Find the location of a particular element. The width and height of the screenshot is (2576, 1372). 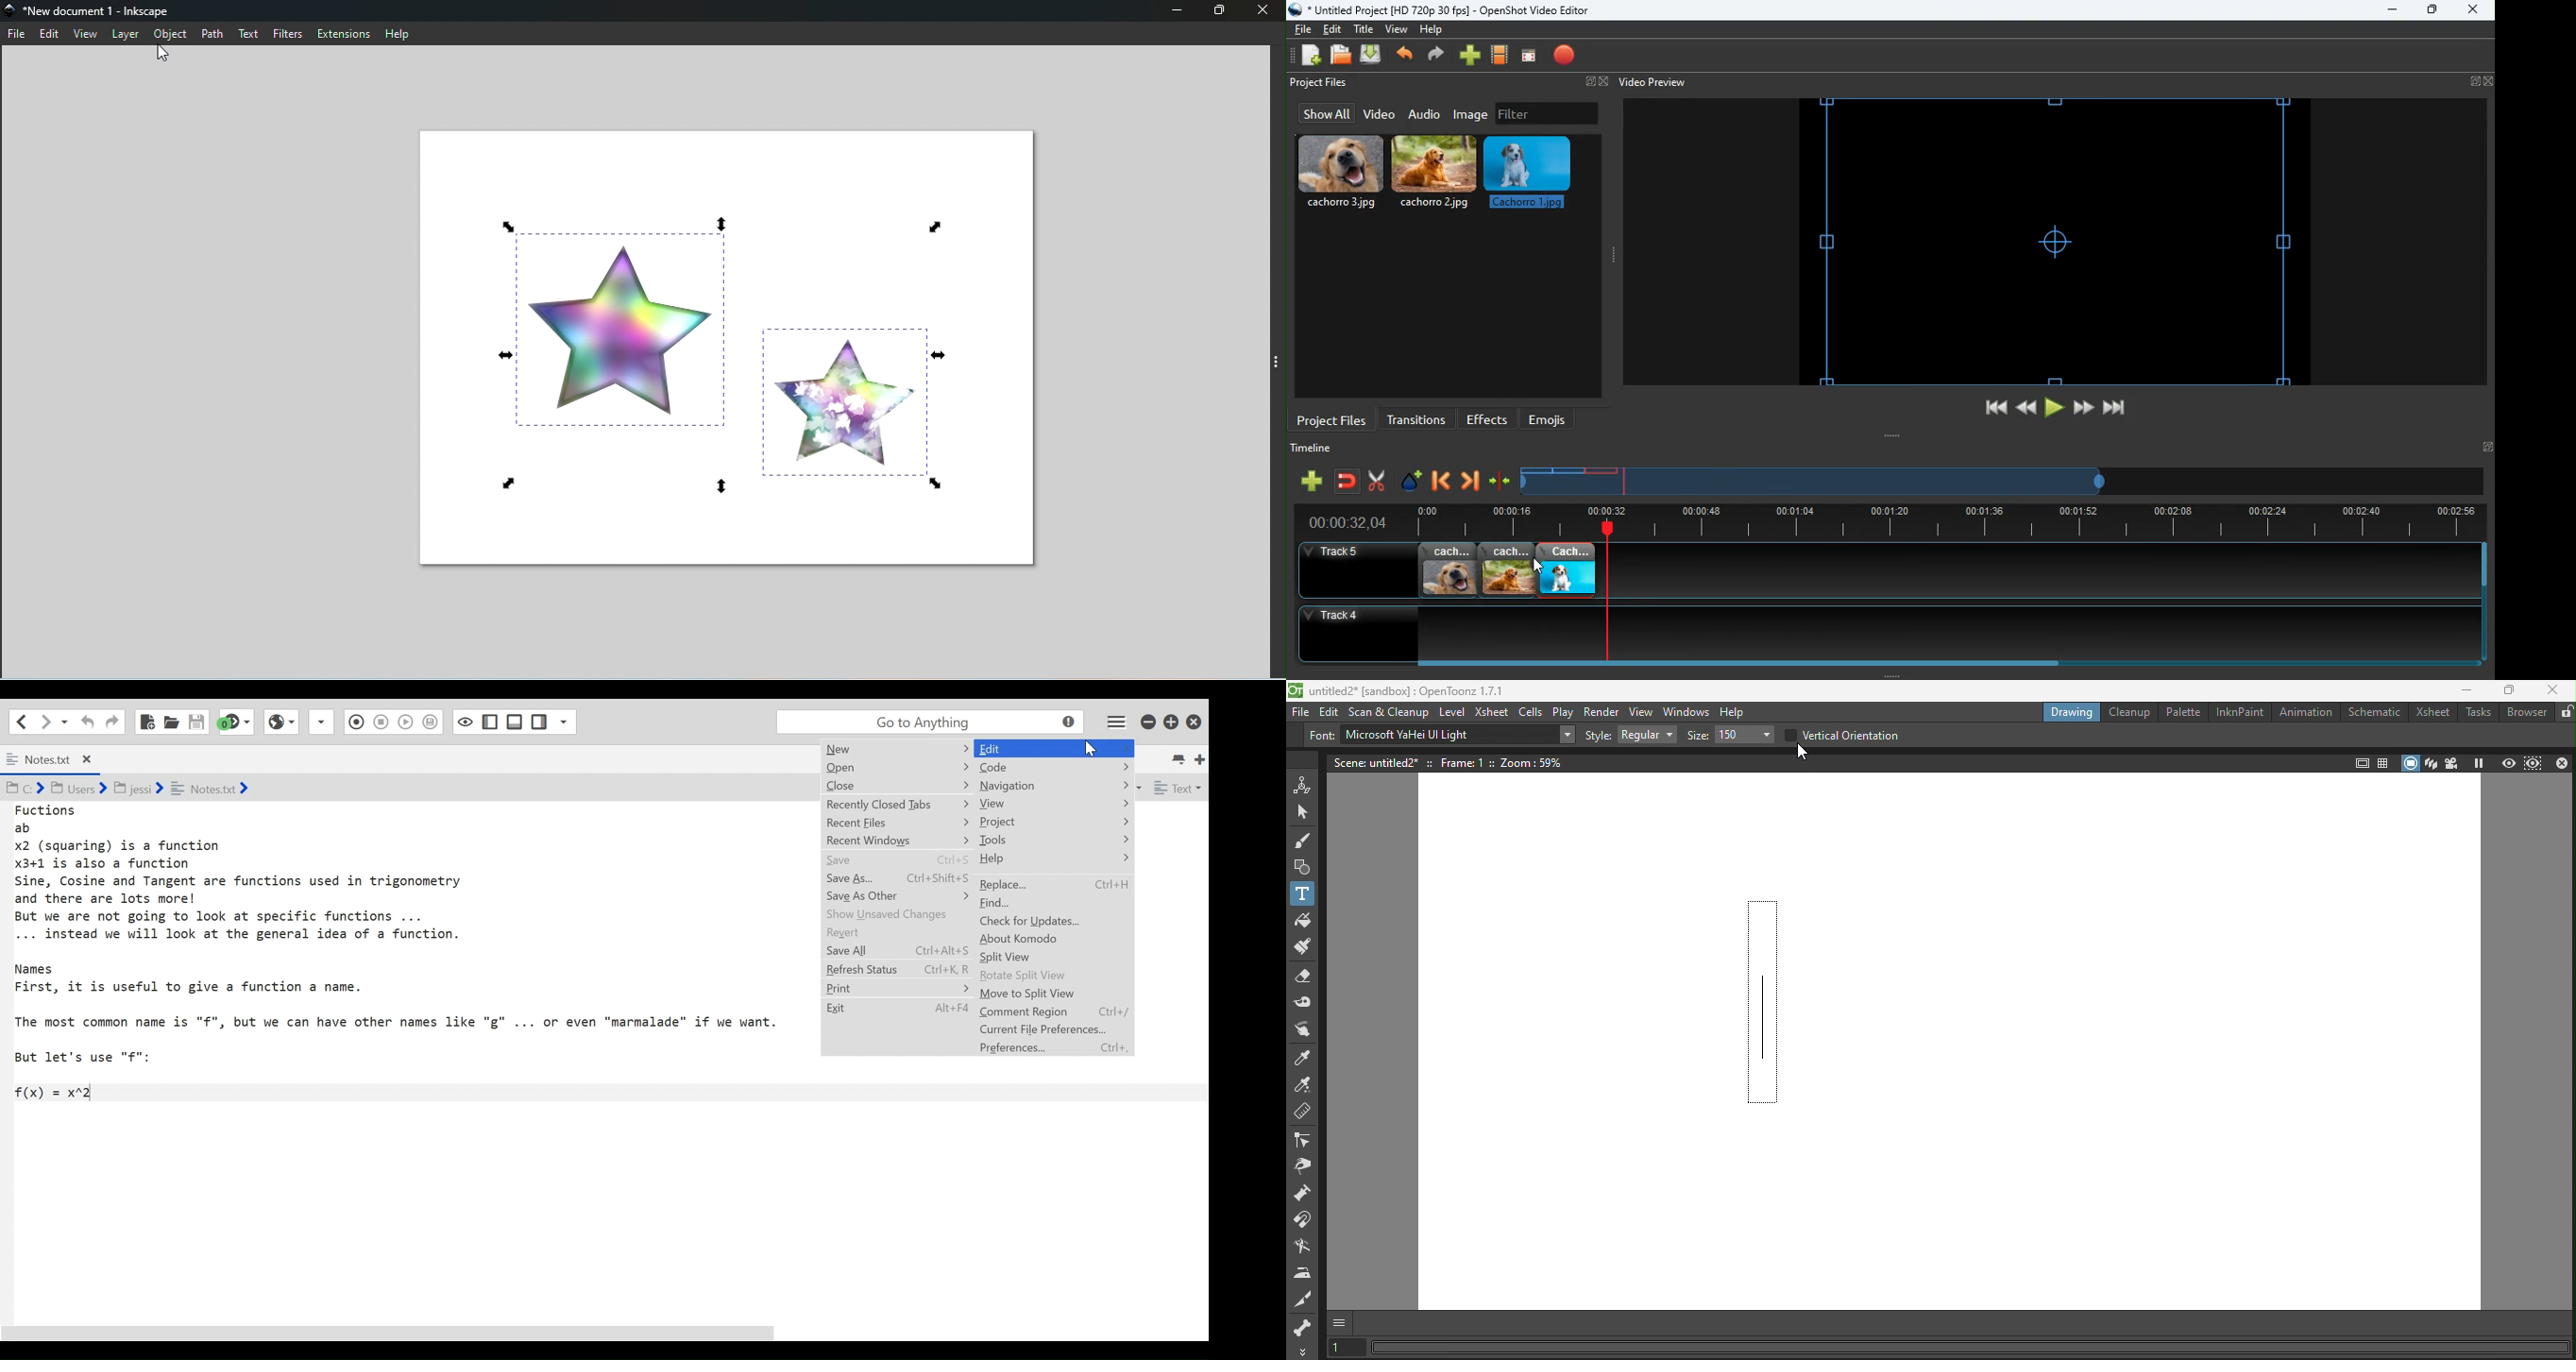

Cursor is located at coordinates (166, 52).